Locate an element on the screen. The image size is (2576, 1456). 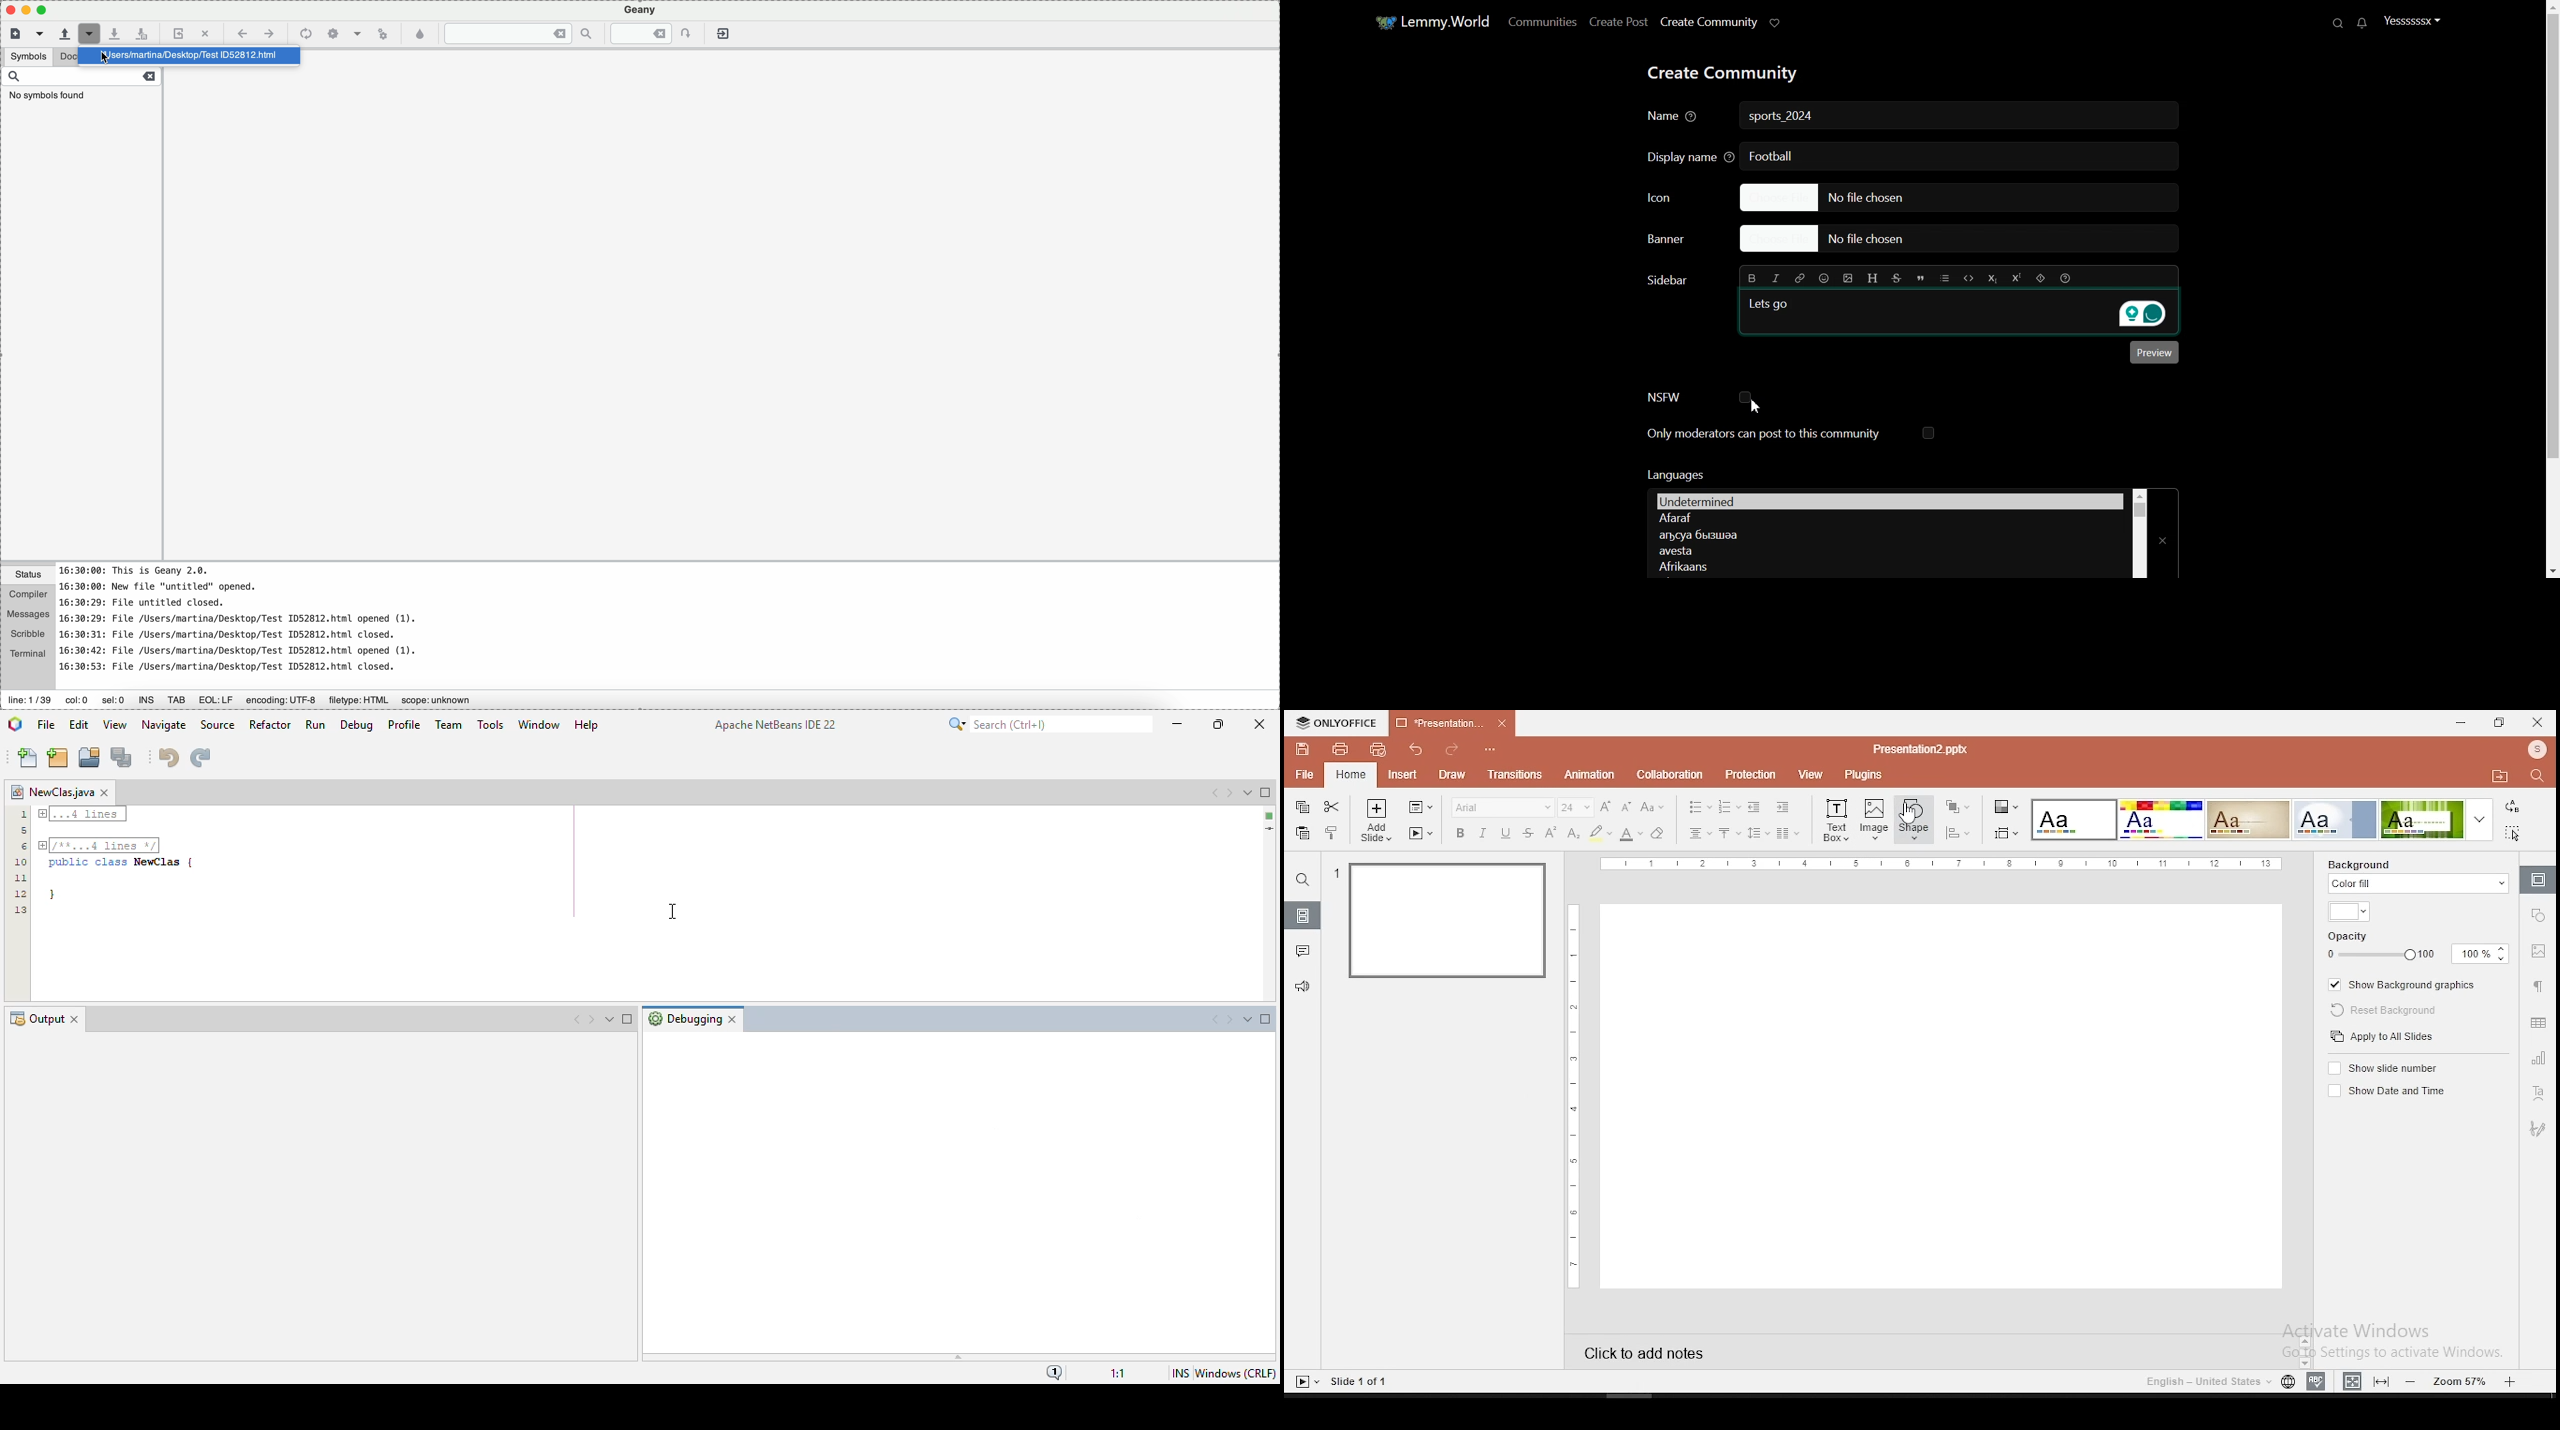
superscript is located at coordinates (1549, 831).